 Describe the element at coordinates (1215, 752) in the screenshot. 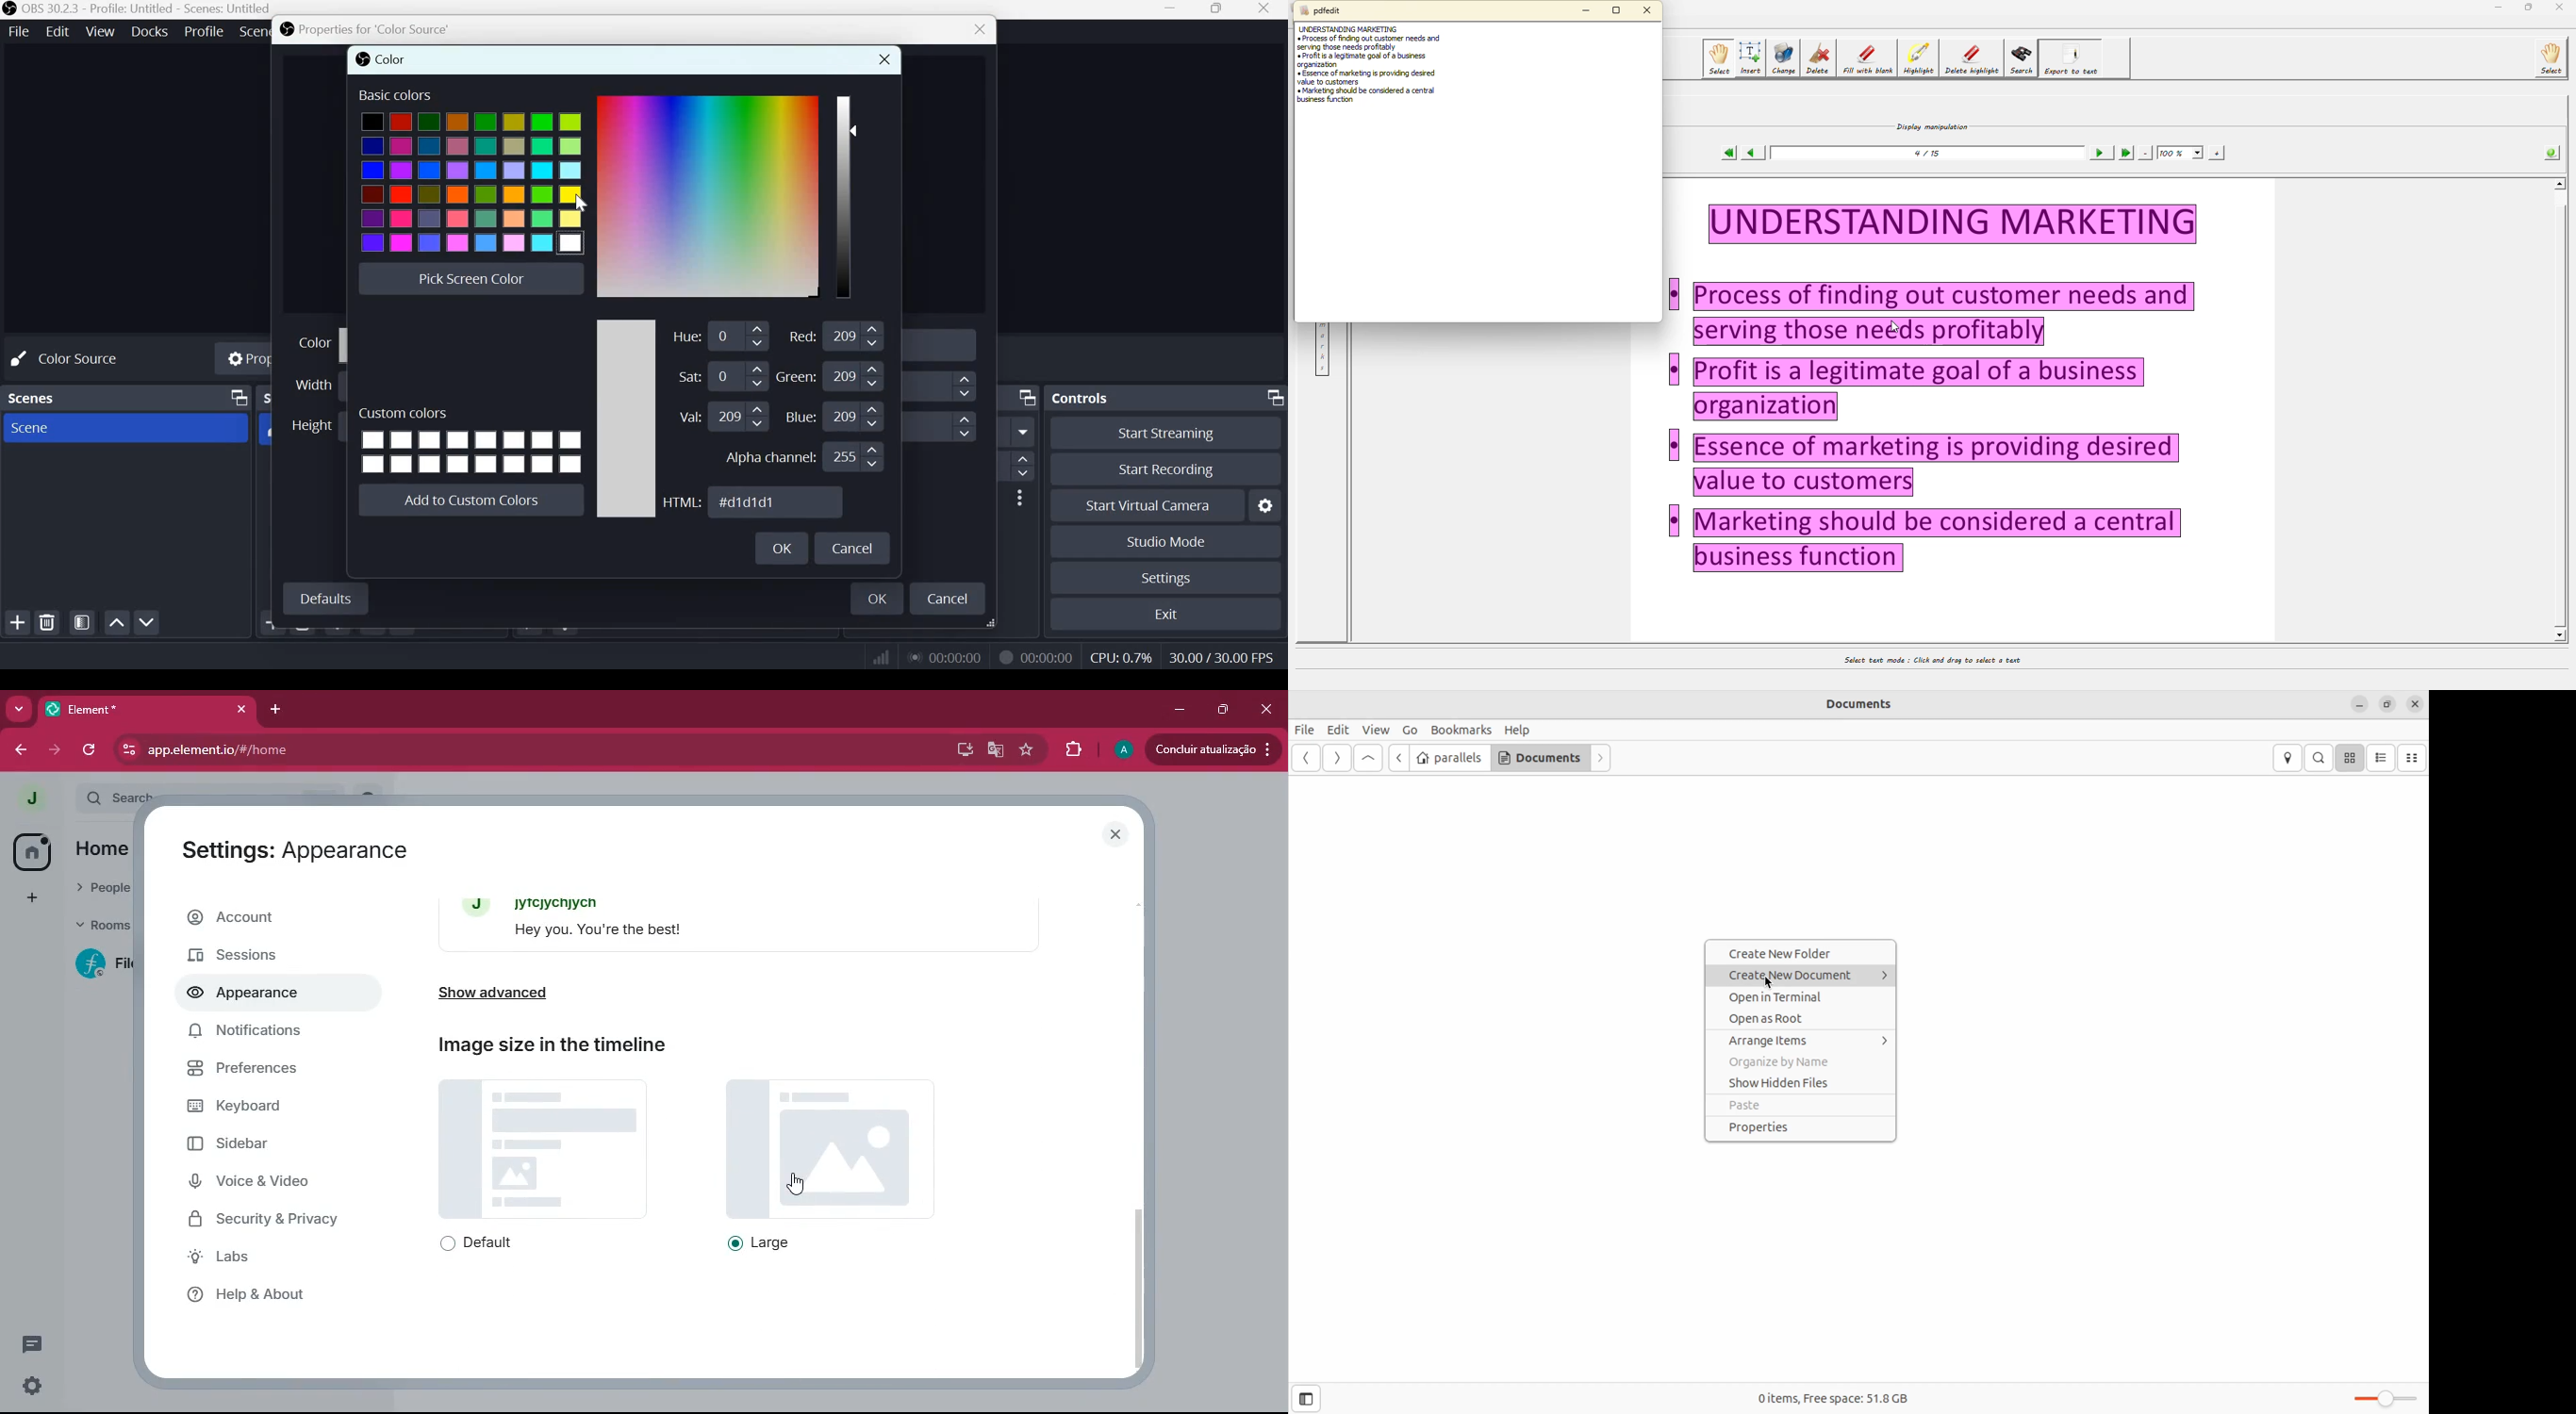

I see `Condluir atualizacao` at that location.